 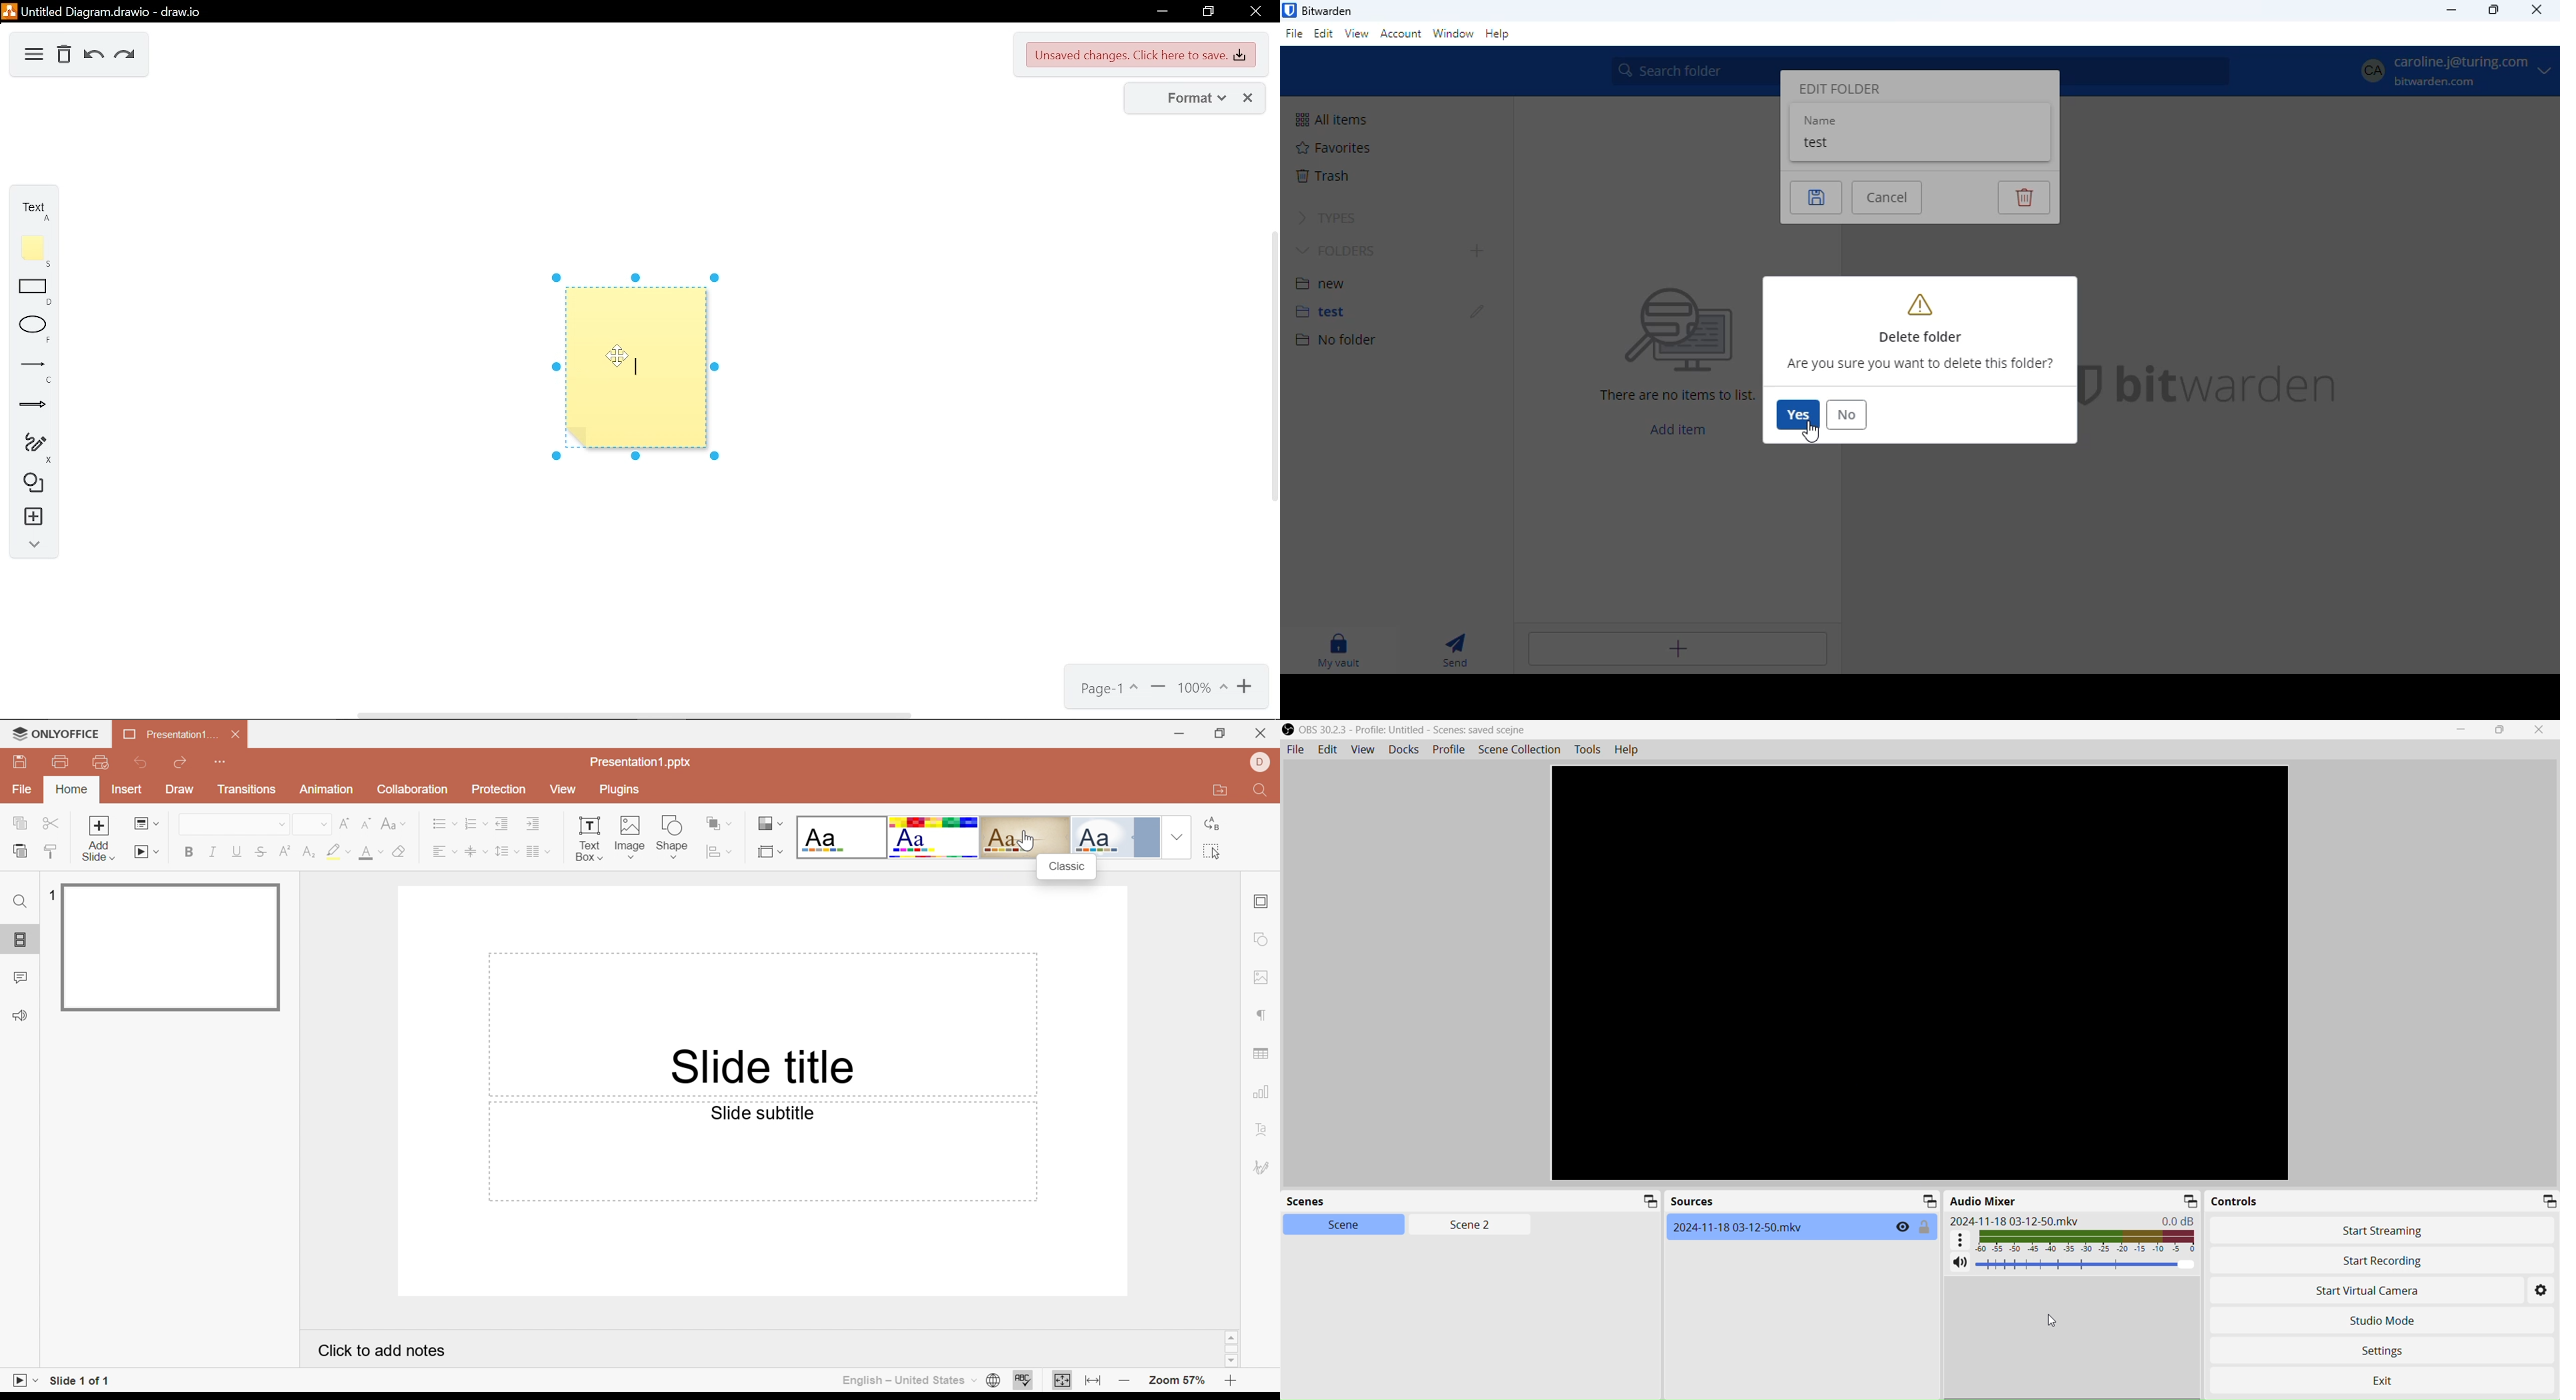 What do you see at coordinates (281, 823) in the screenshot?
I see `Drop Down` at bounding box center [281, 823].